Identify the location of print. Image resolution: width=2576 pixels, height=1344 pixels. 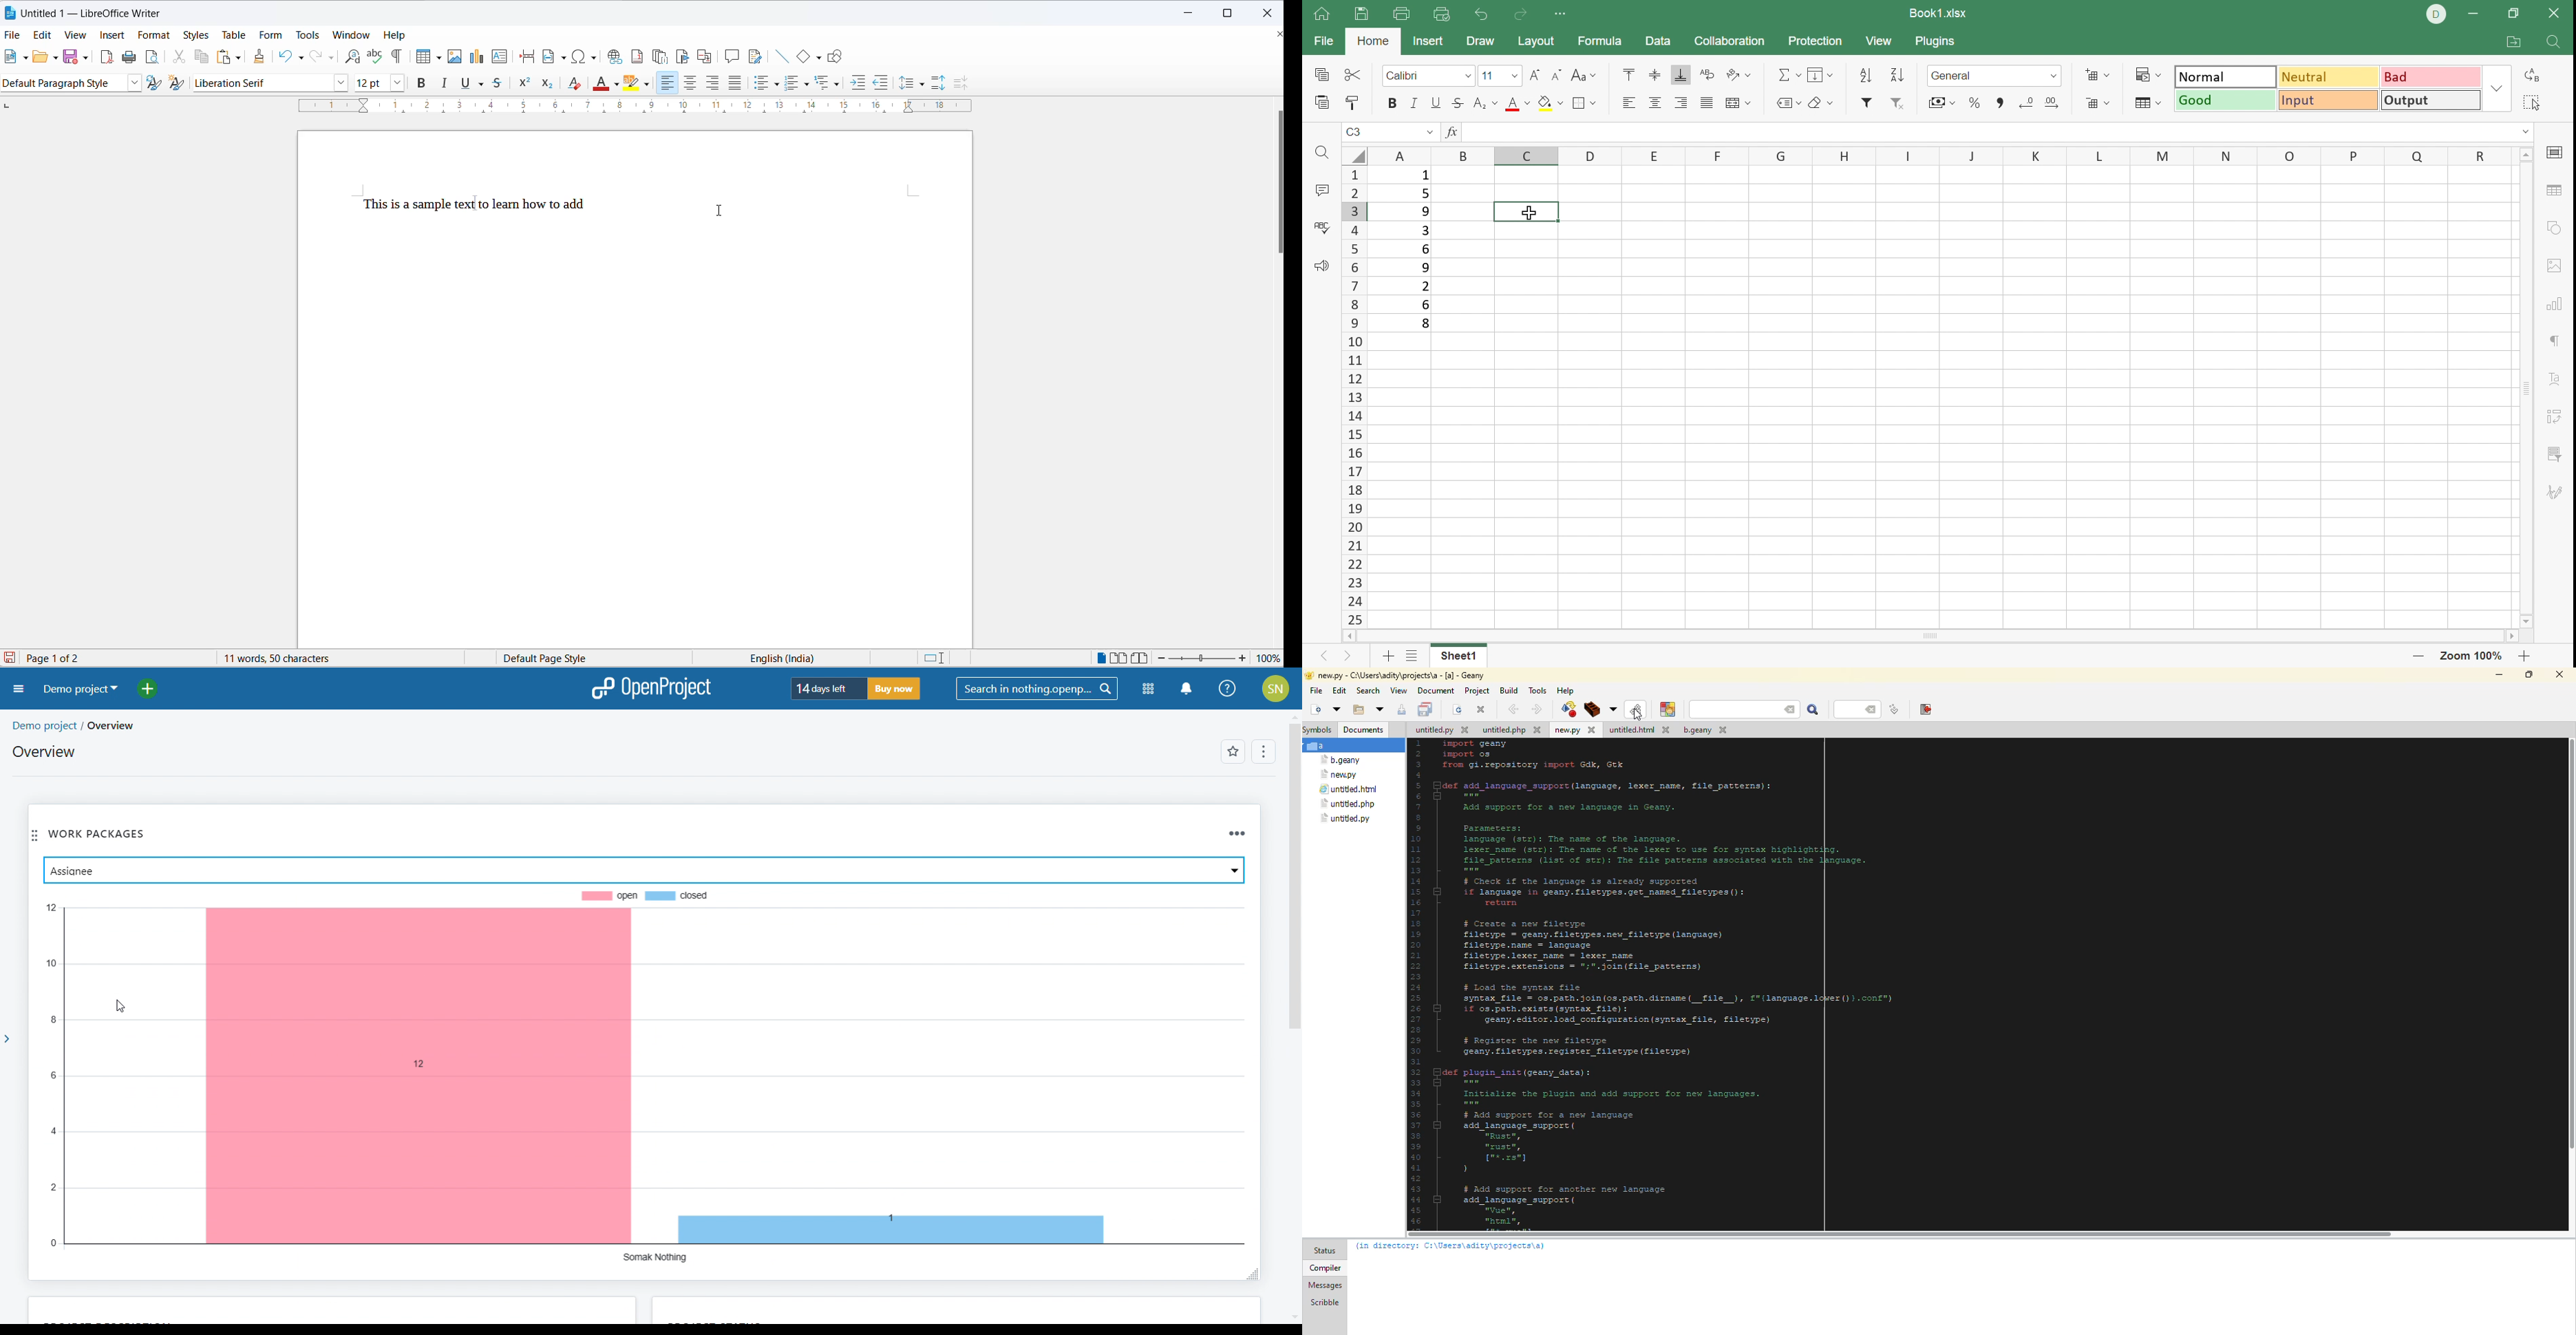
(131, 56).